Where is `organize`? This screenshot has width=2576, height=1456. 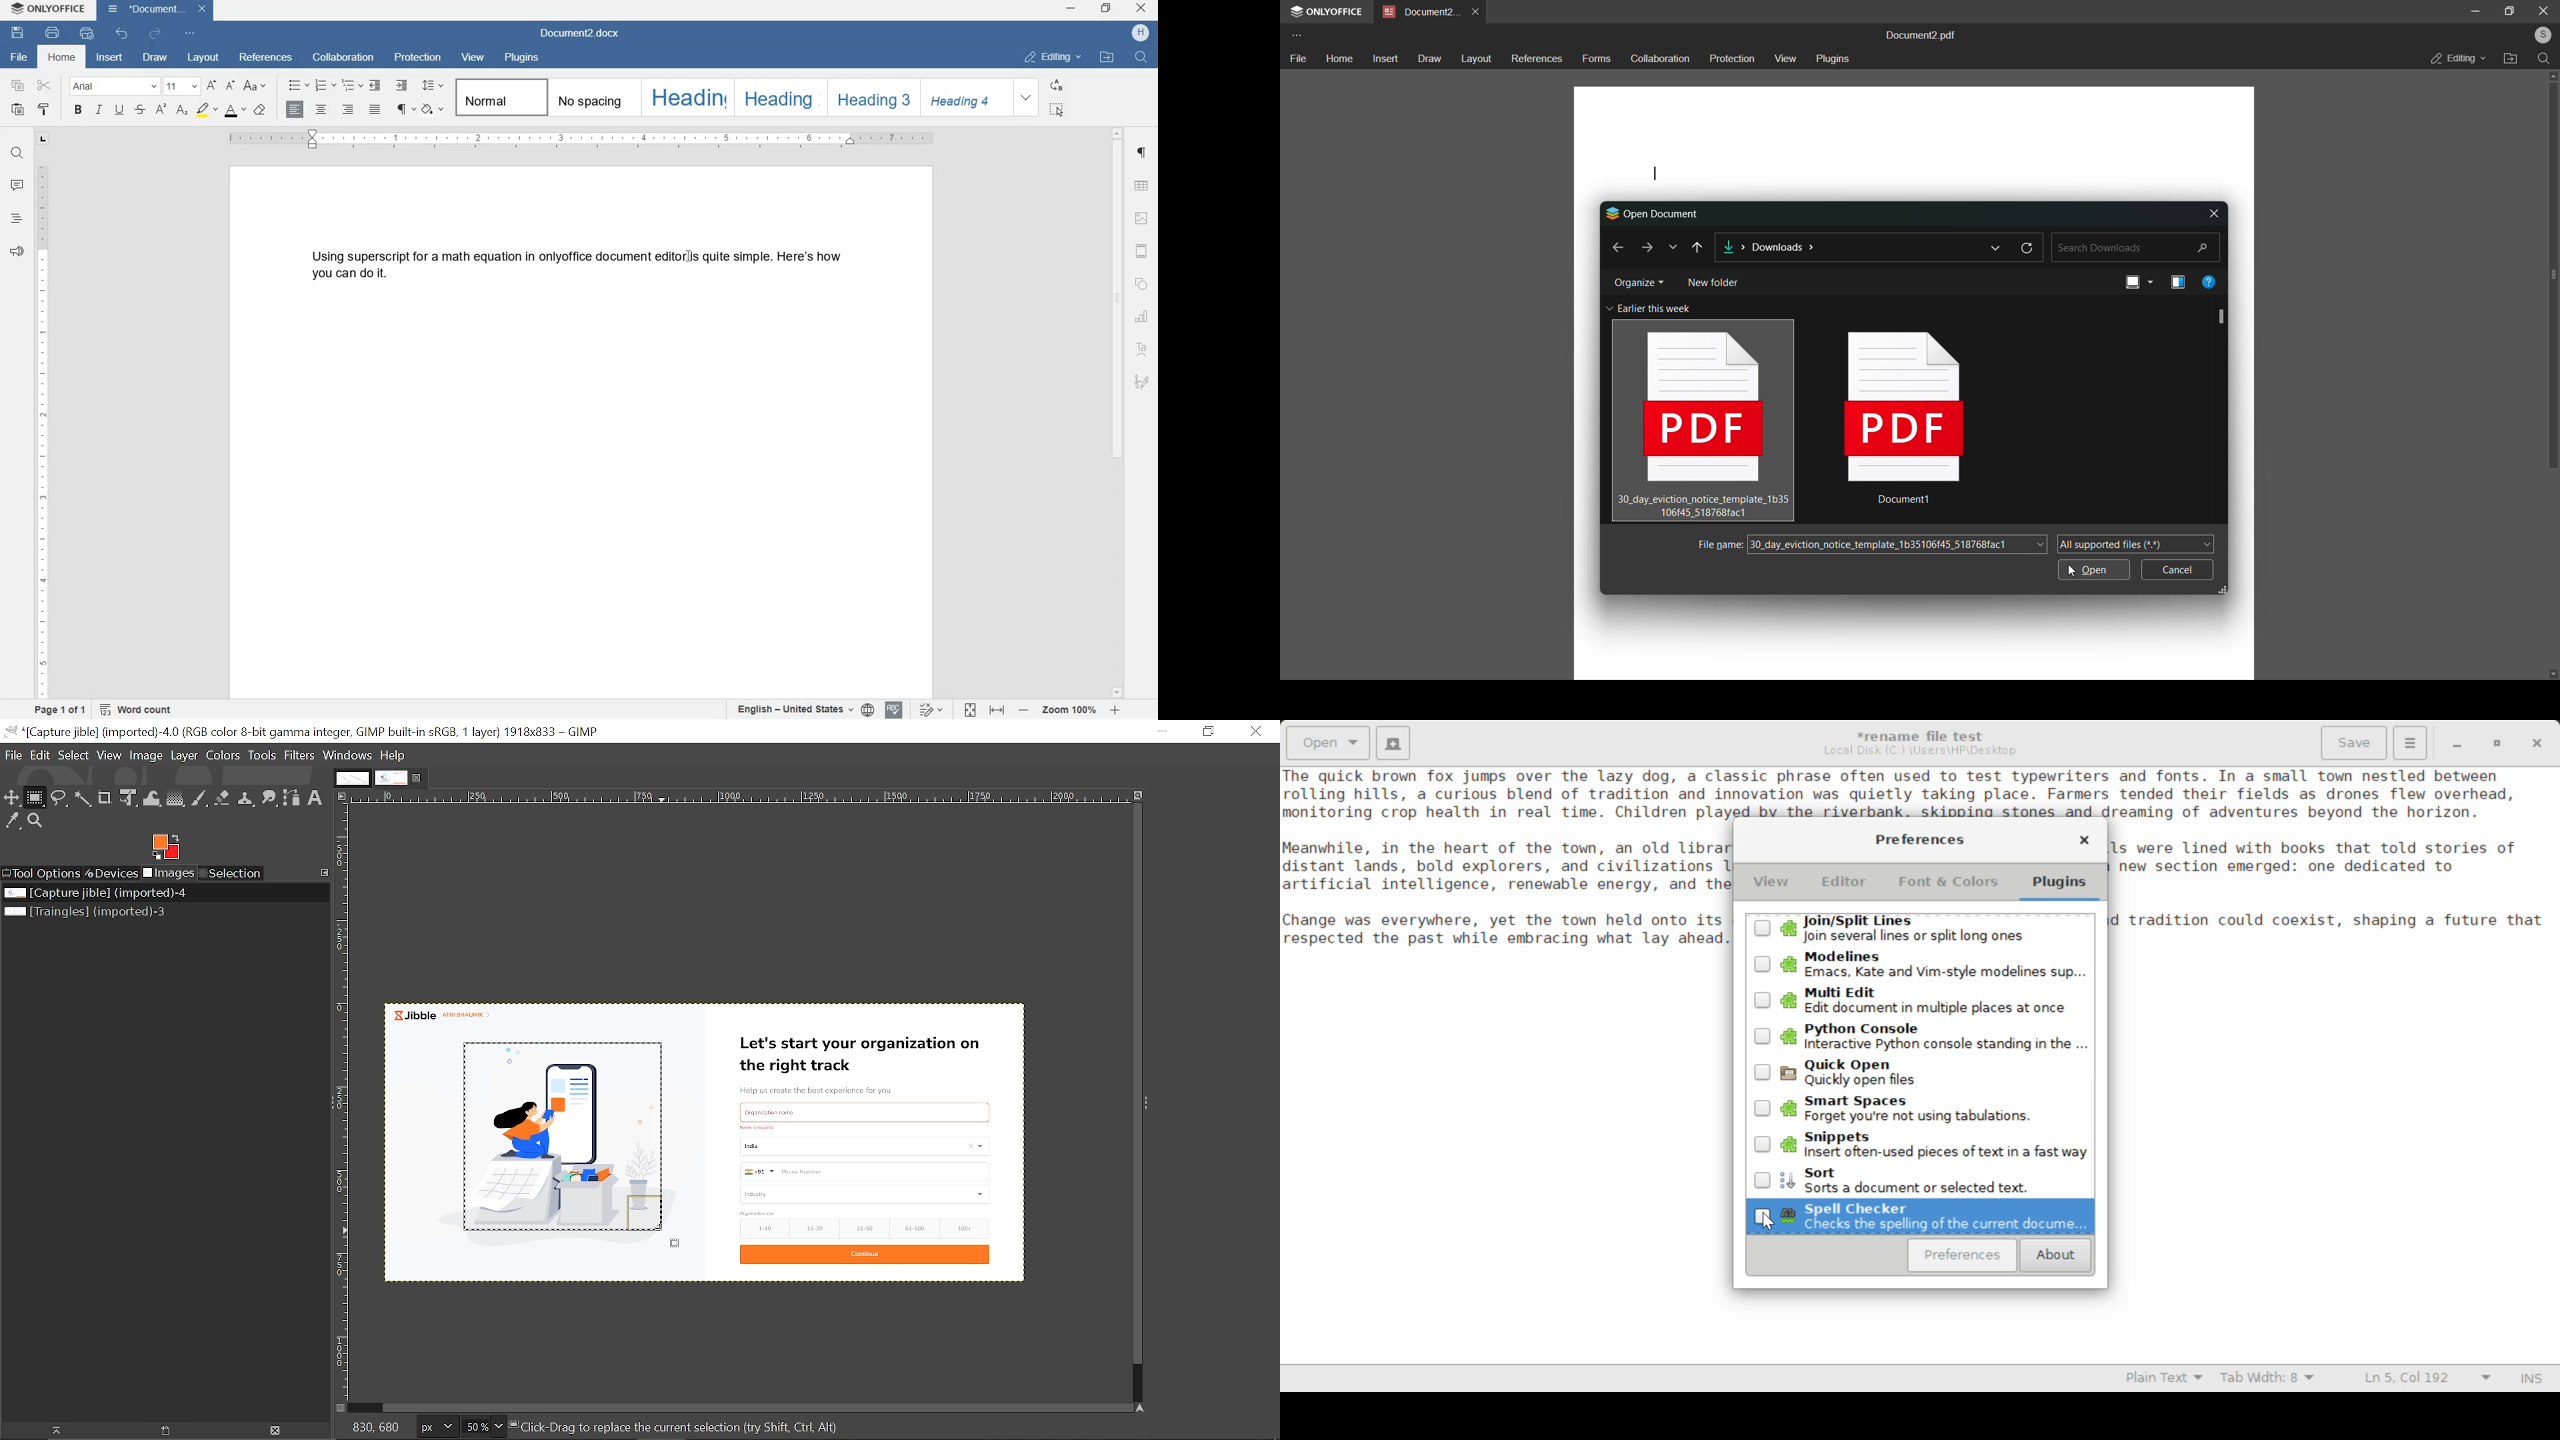
organize is located at coordinates (1638, 280).